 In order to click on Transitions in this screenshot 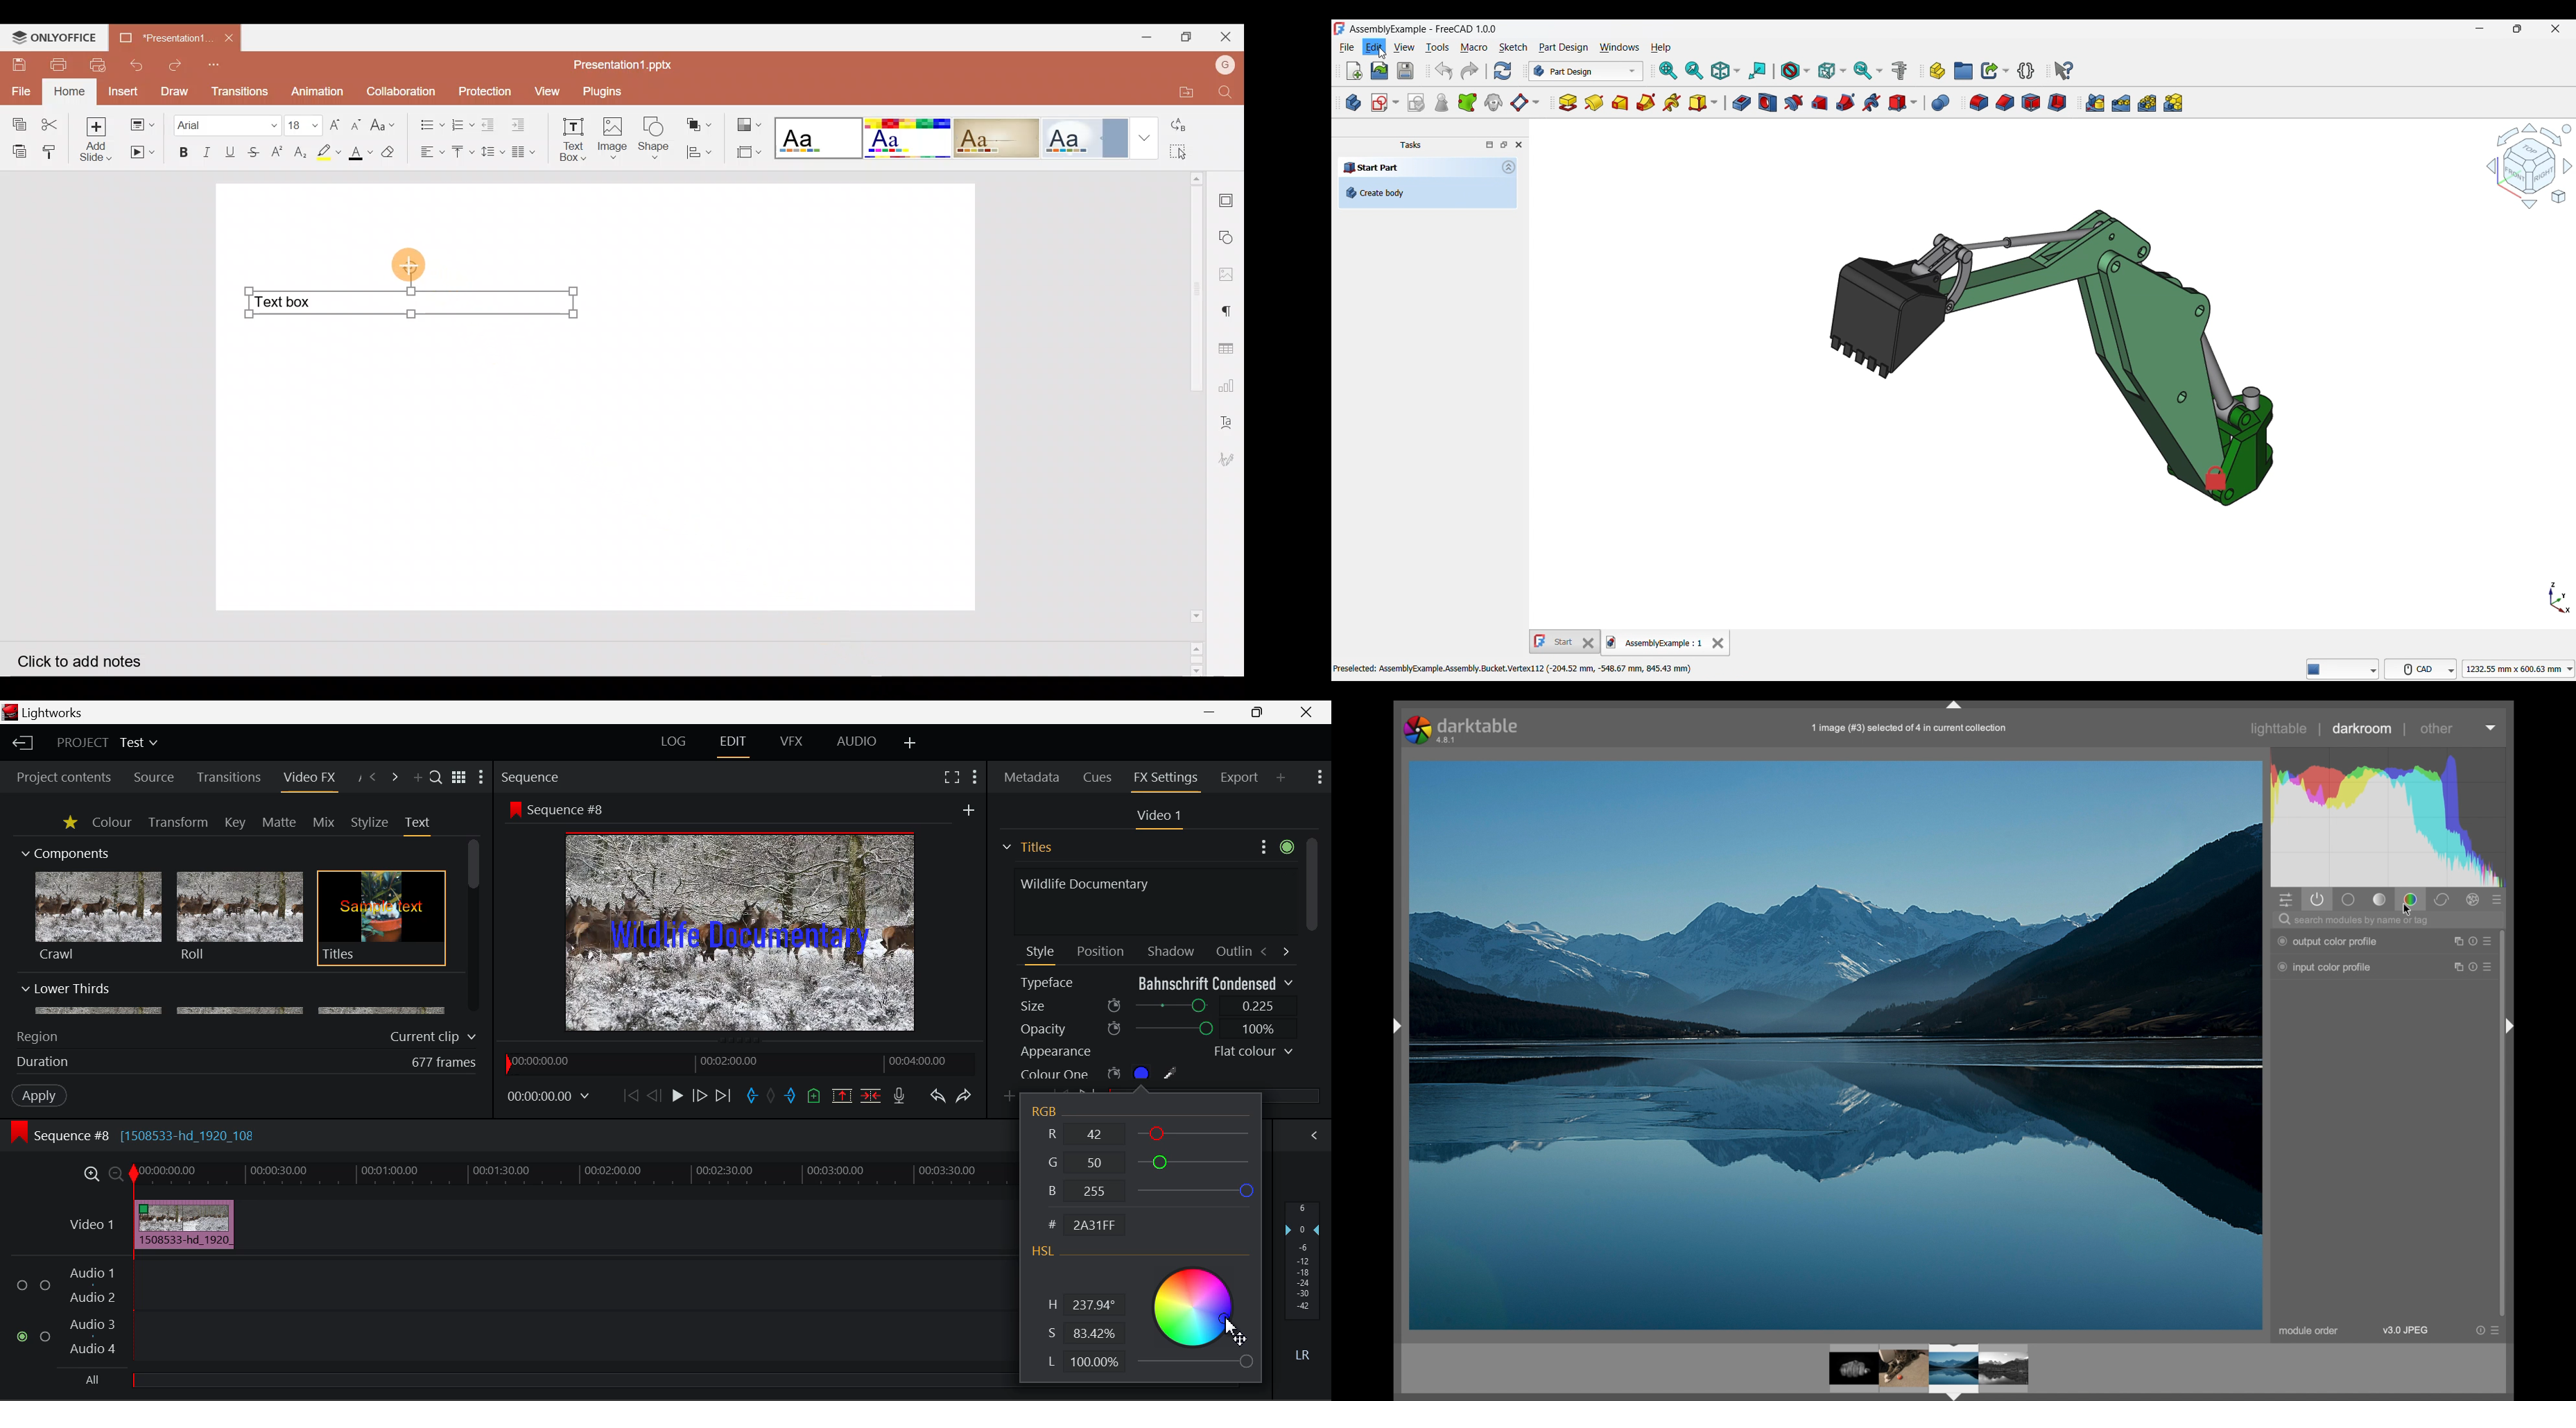, I will do `click(238, 91)`.